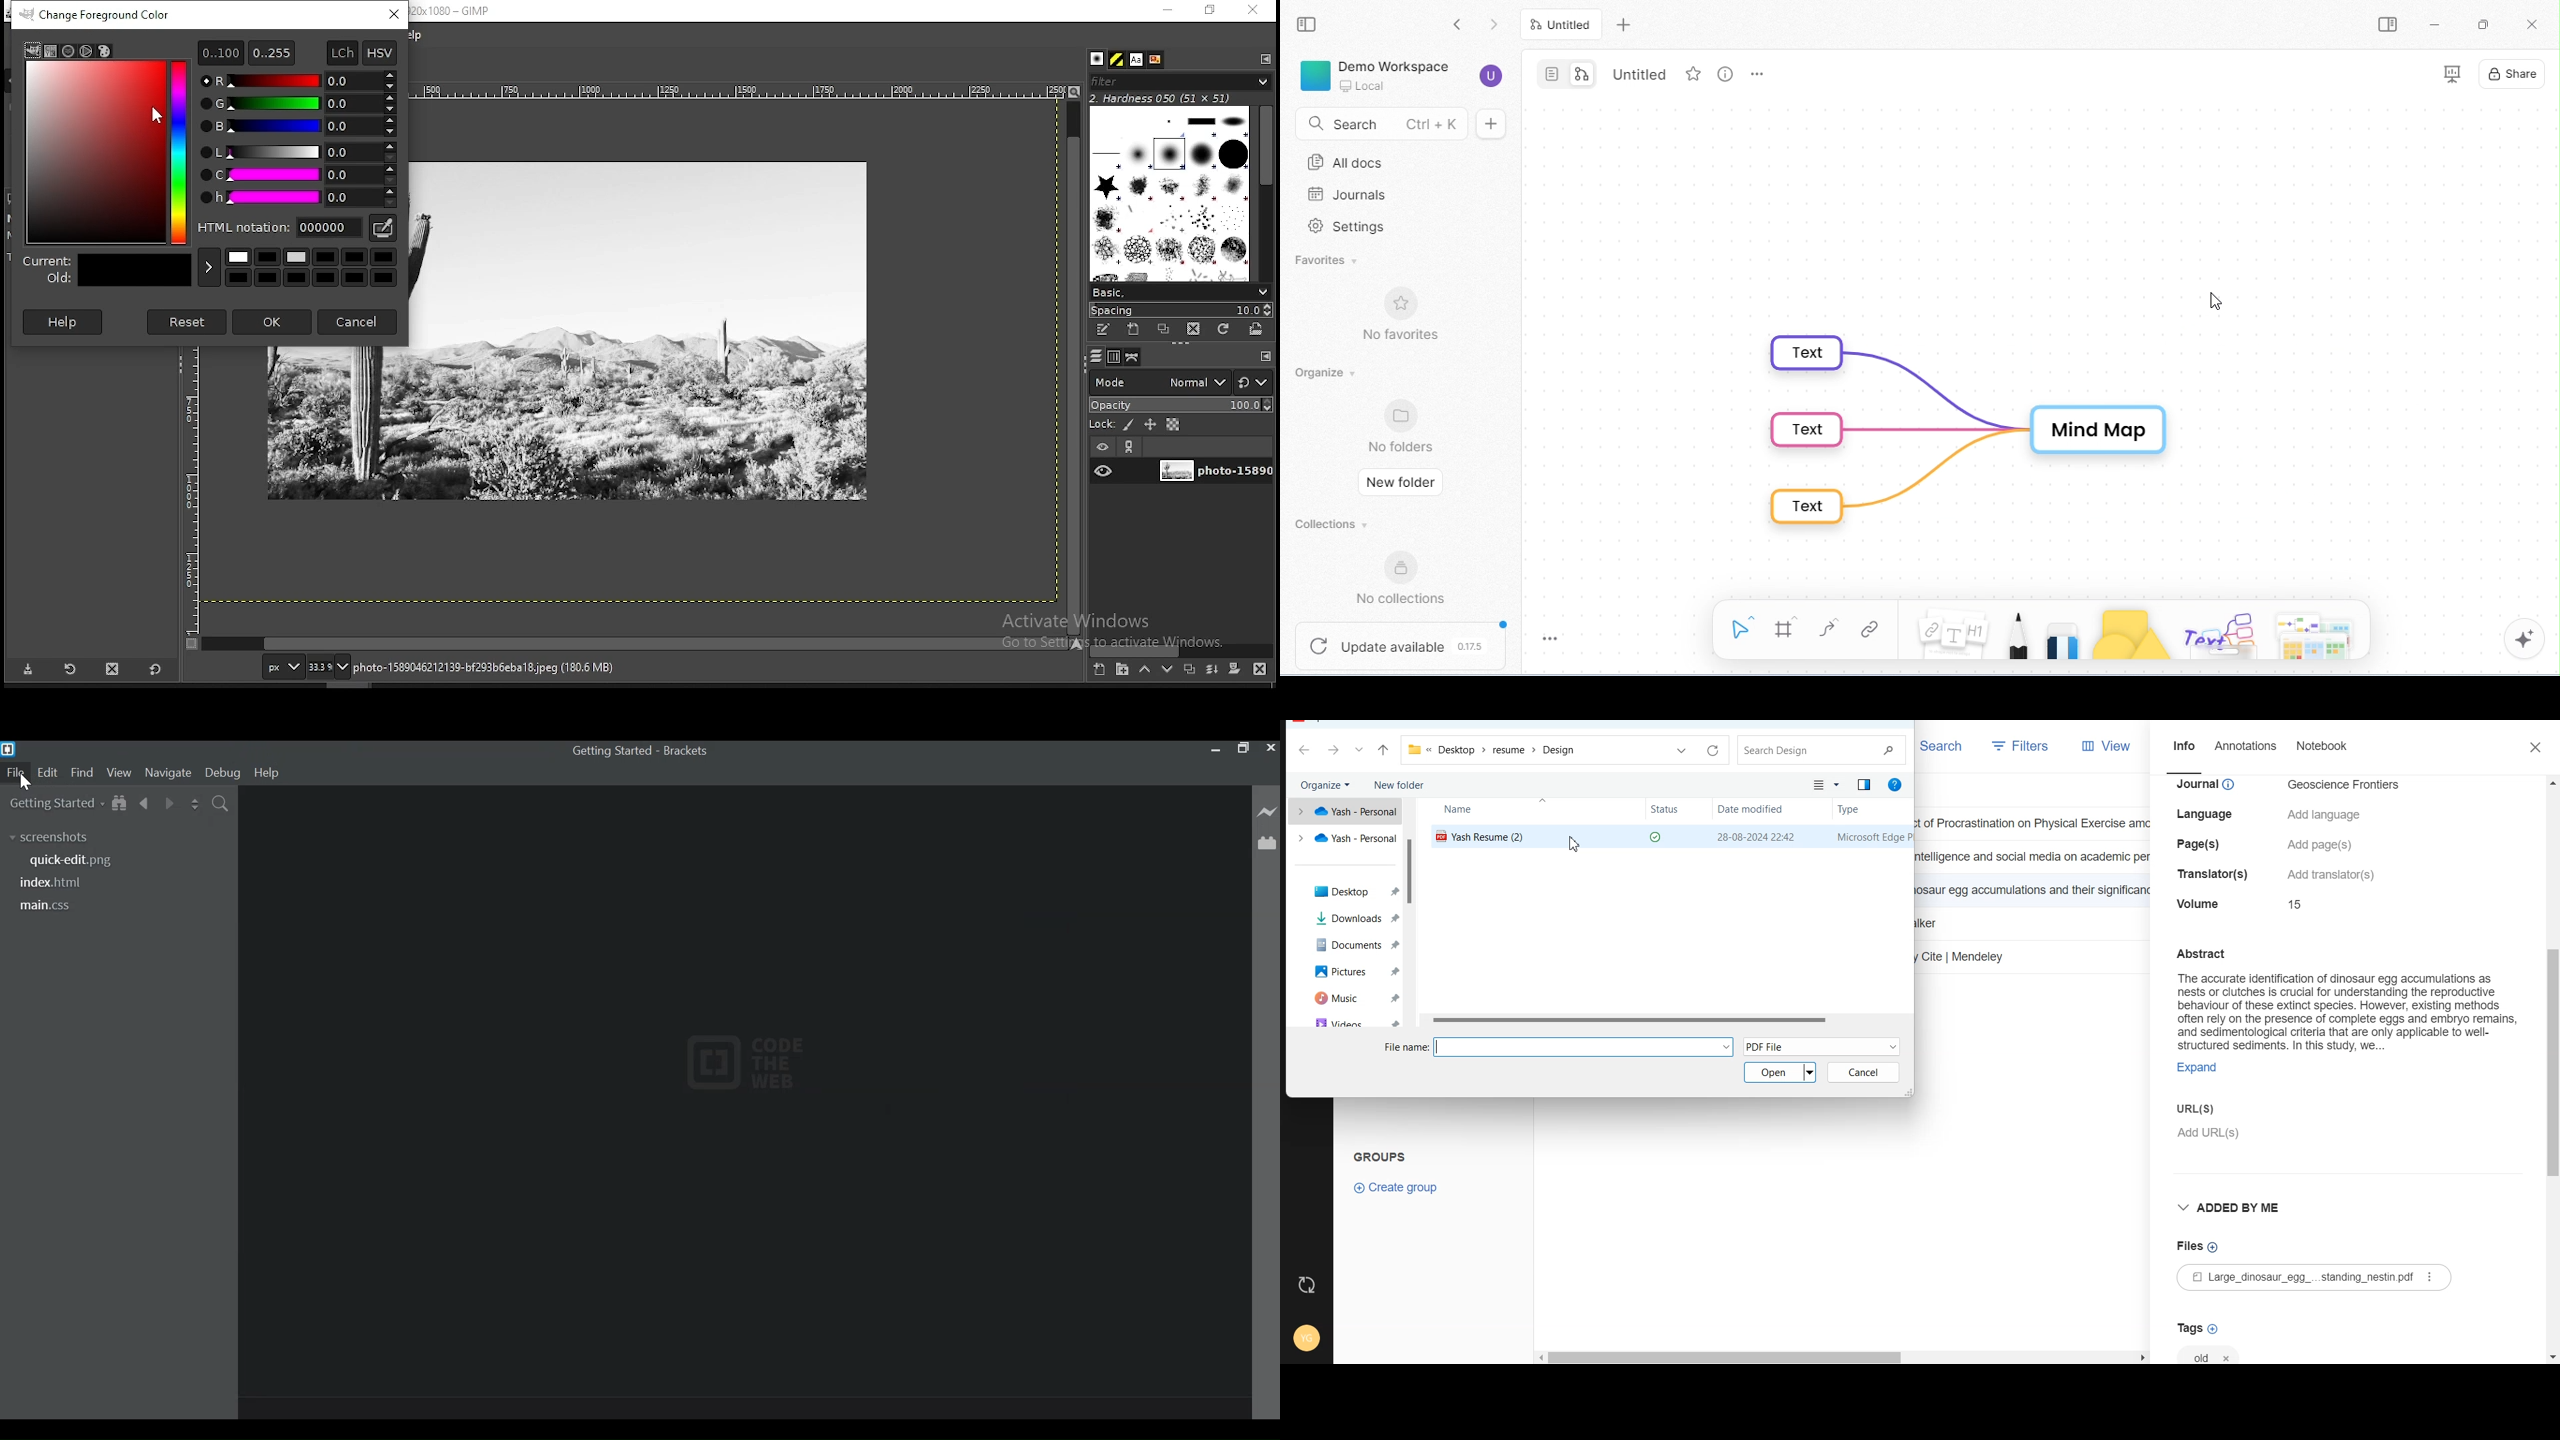 The image size is (2576, 1456). I want to click on Vertical scroll bar, so click(2552, 1068).